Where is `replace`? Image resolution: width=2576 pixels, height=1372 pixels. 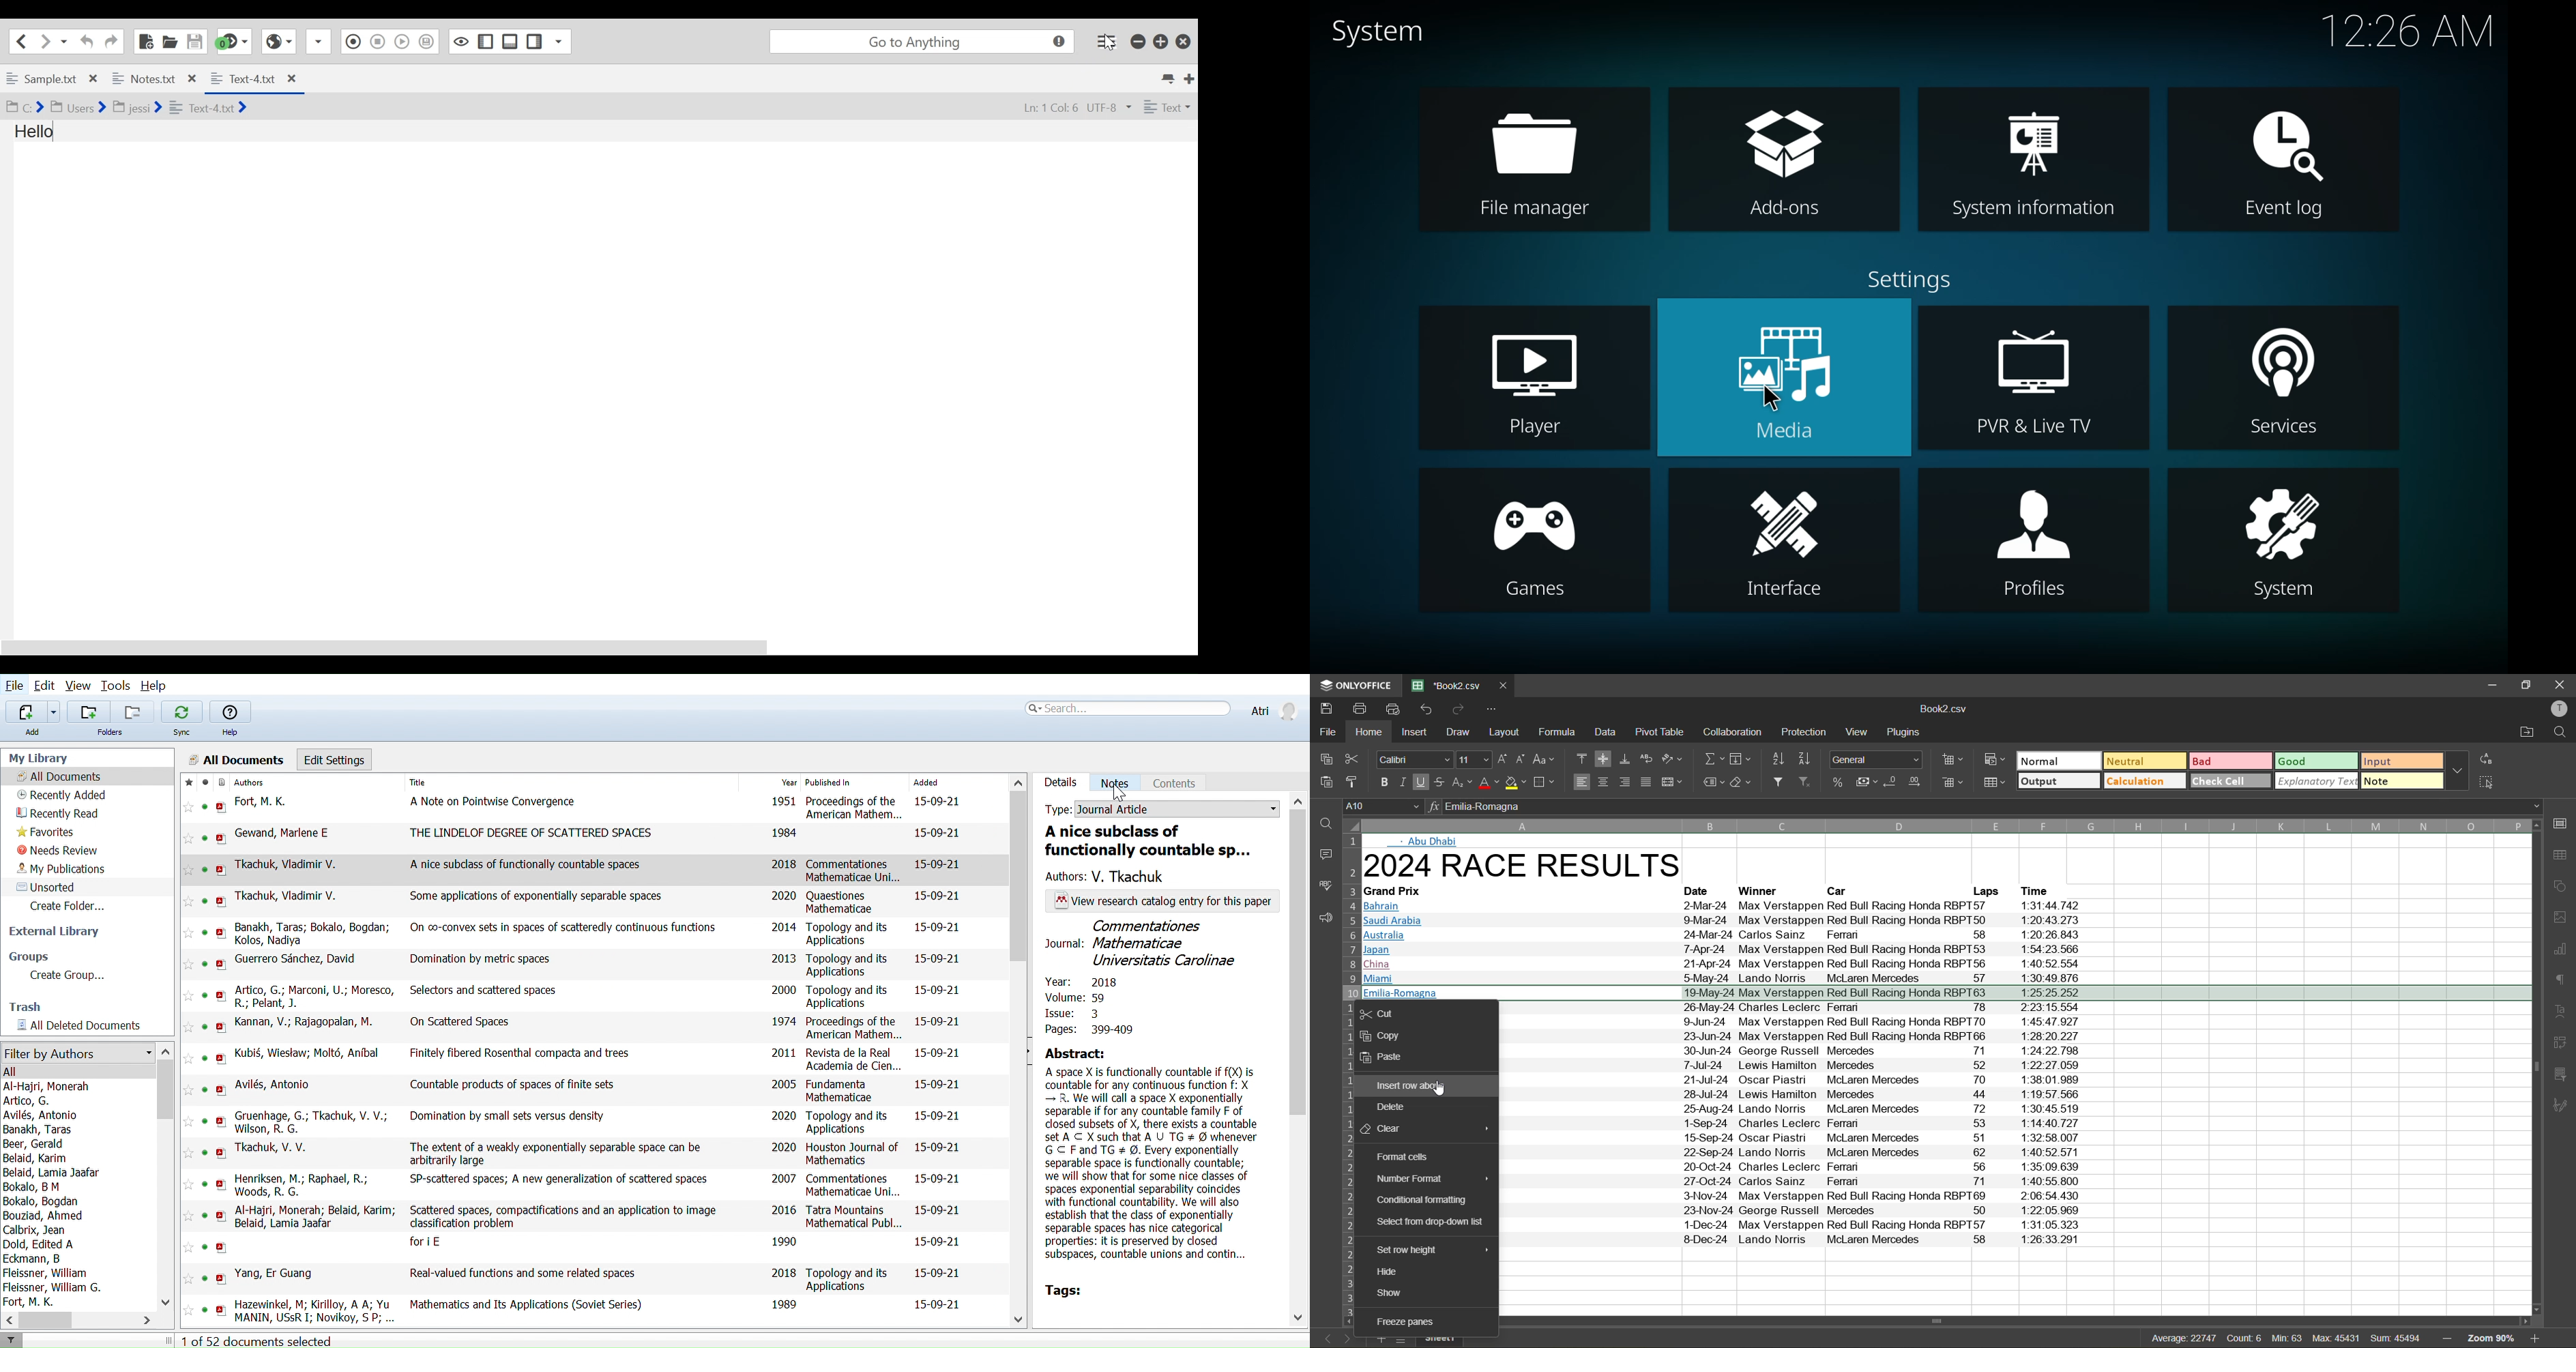 replace is located at coordinates (2488, 758).